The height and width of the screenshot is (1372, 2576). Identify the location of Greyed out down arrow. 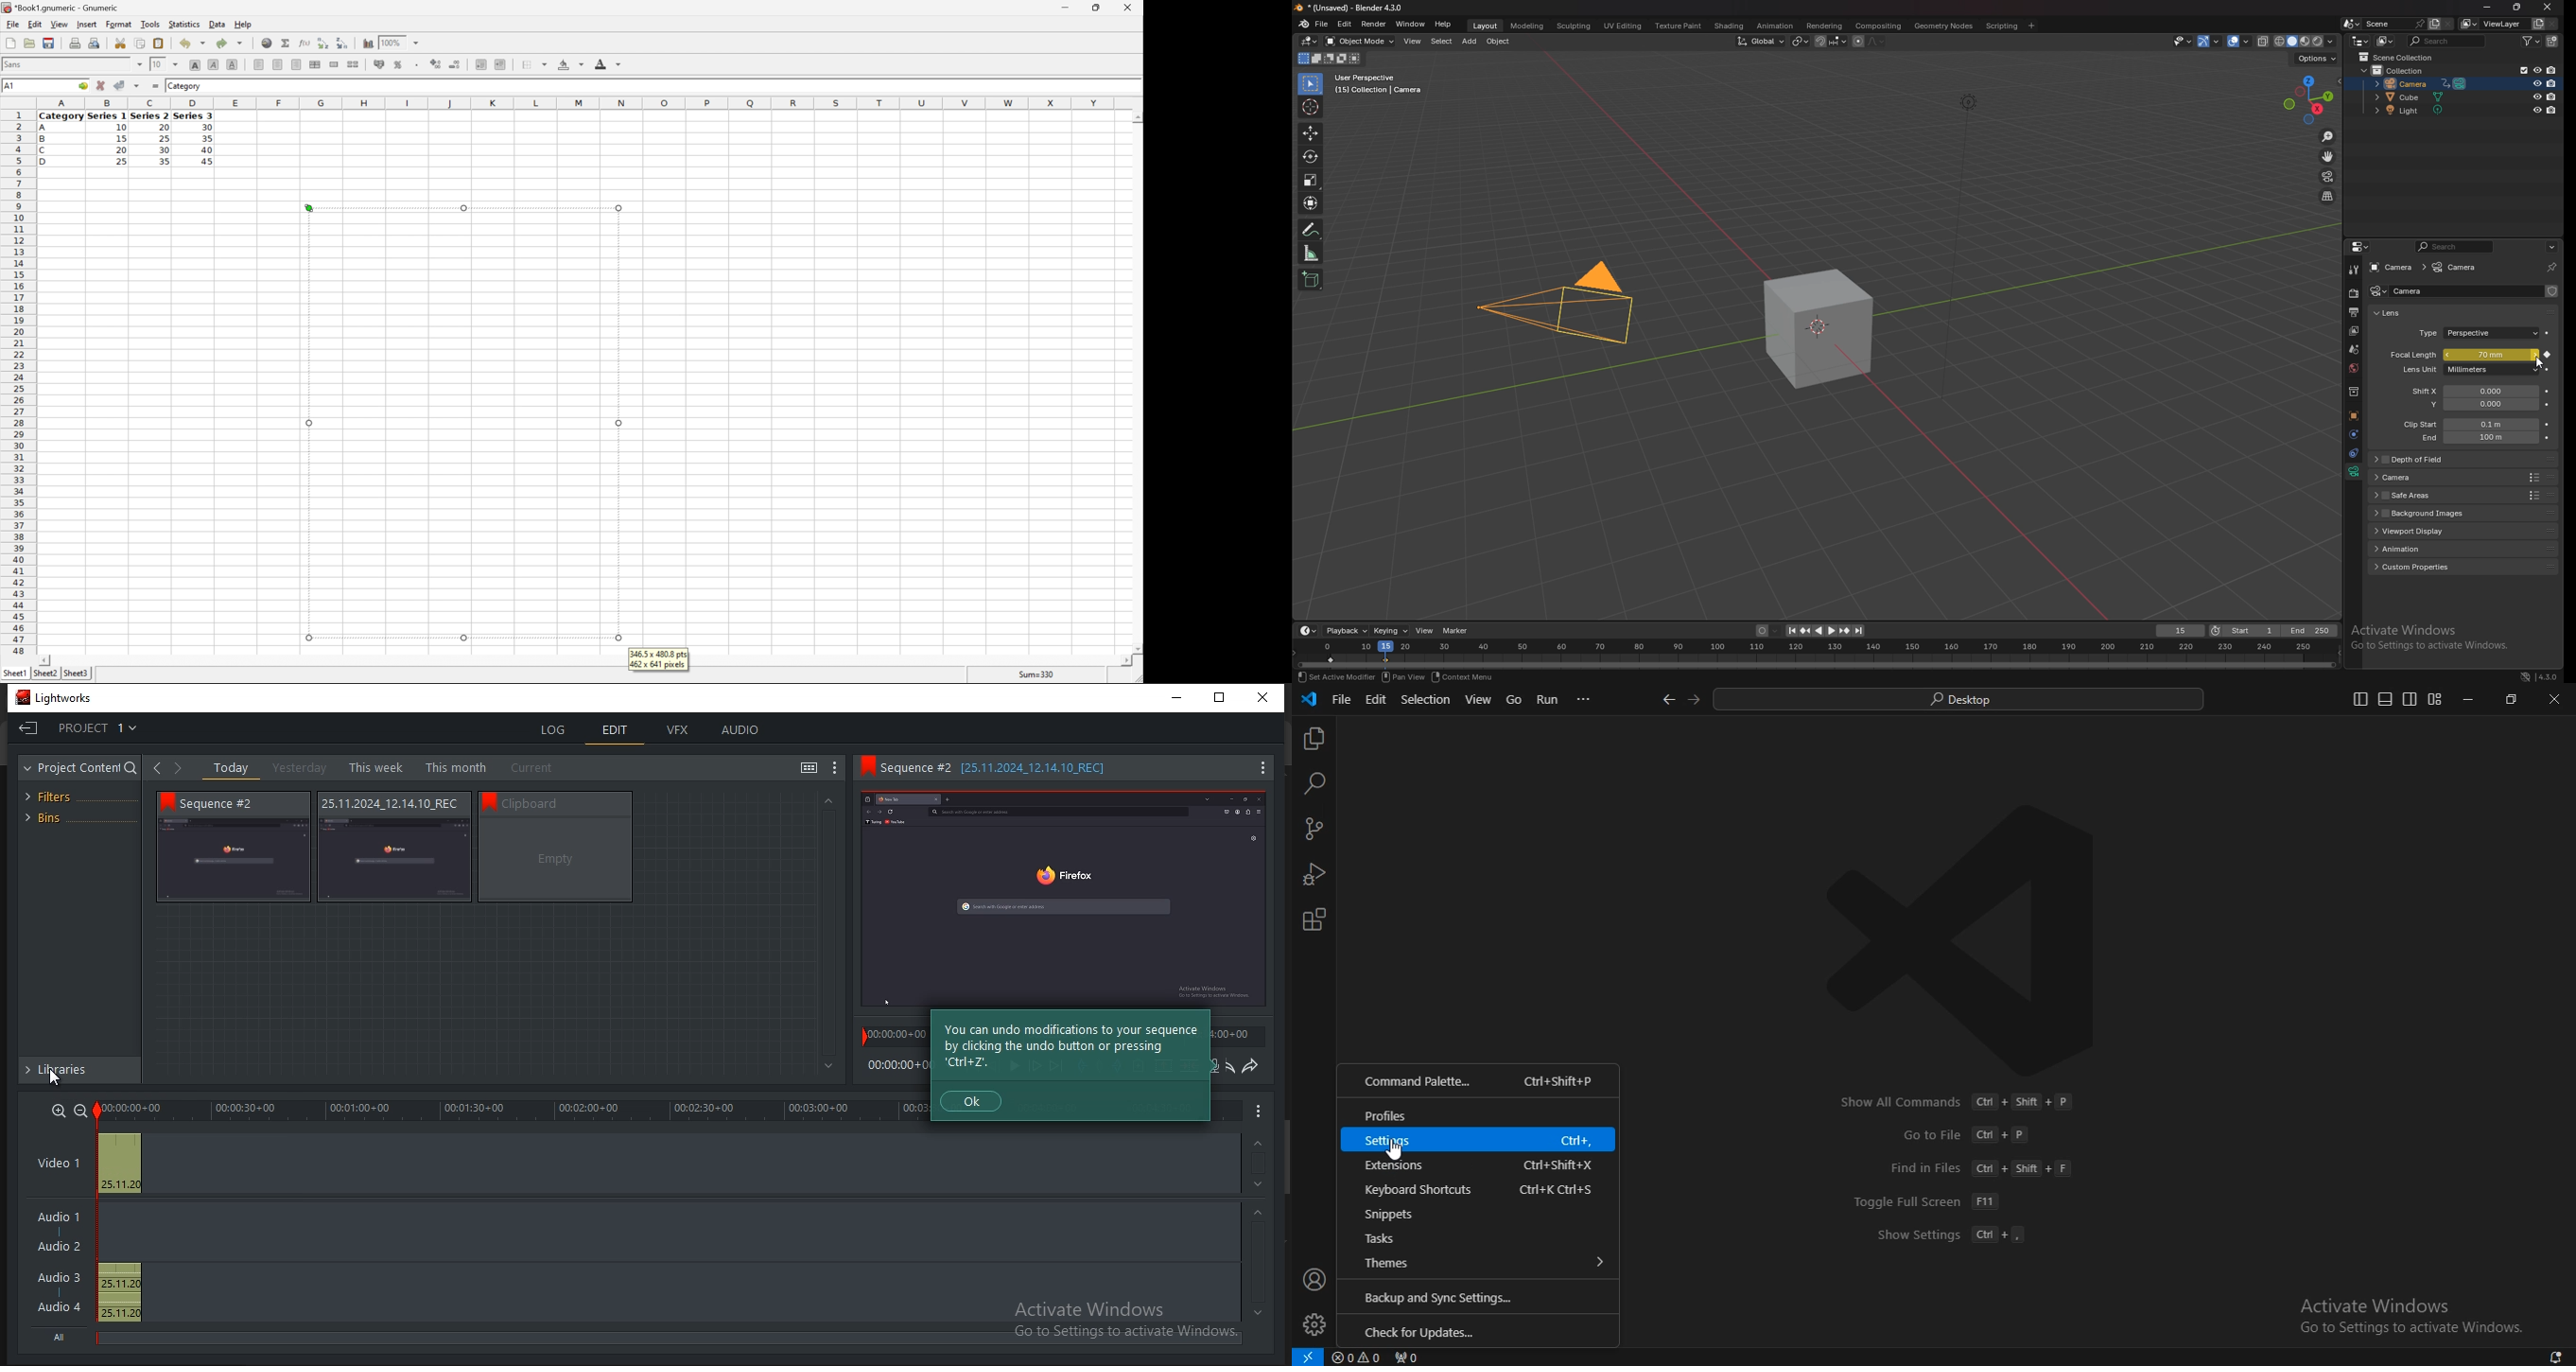
(827, 1067).